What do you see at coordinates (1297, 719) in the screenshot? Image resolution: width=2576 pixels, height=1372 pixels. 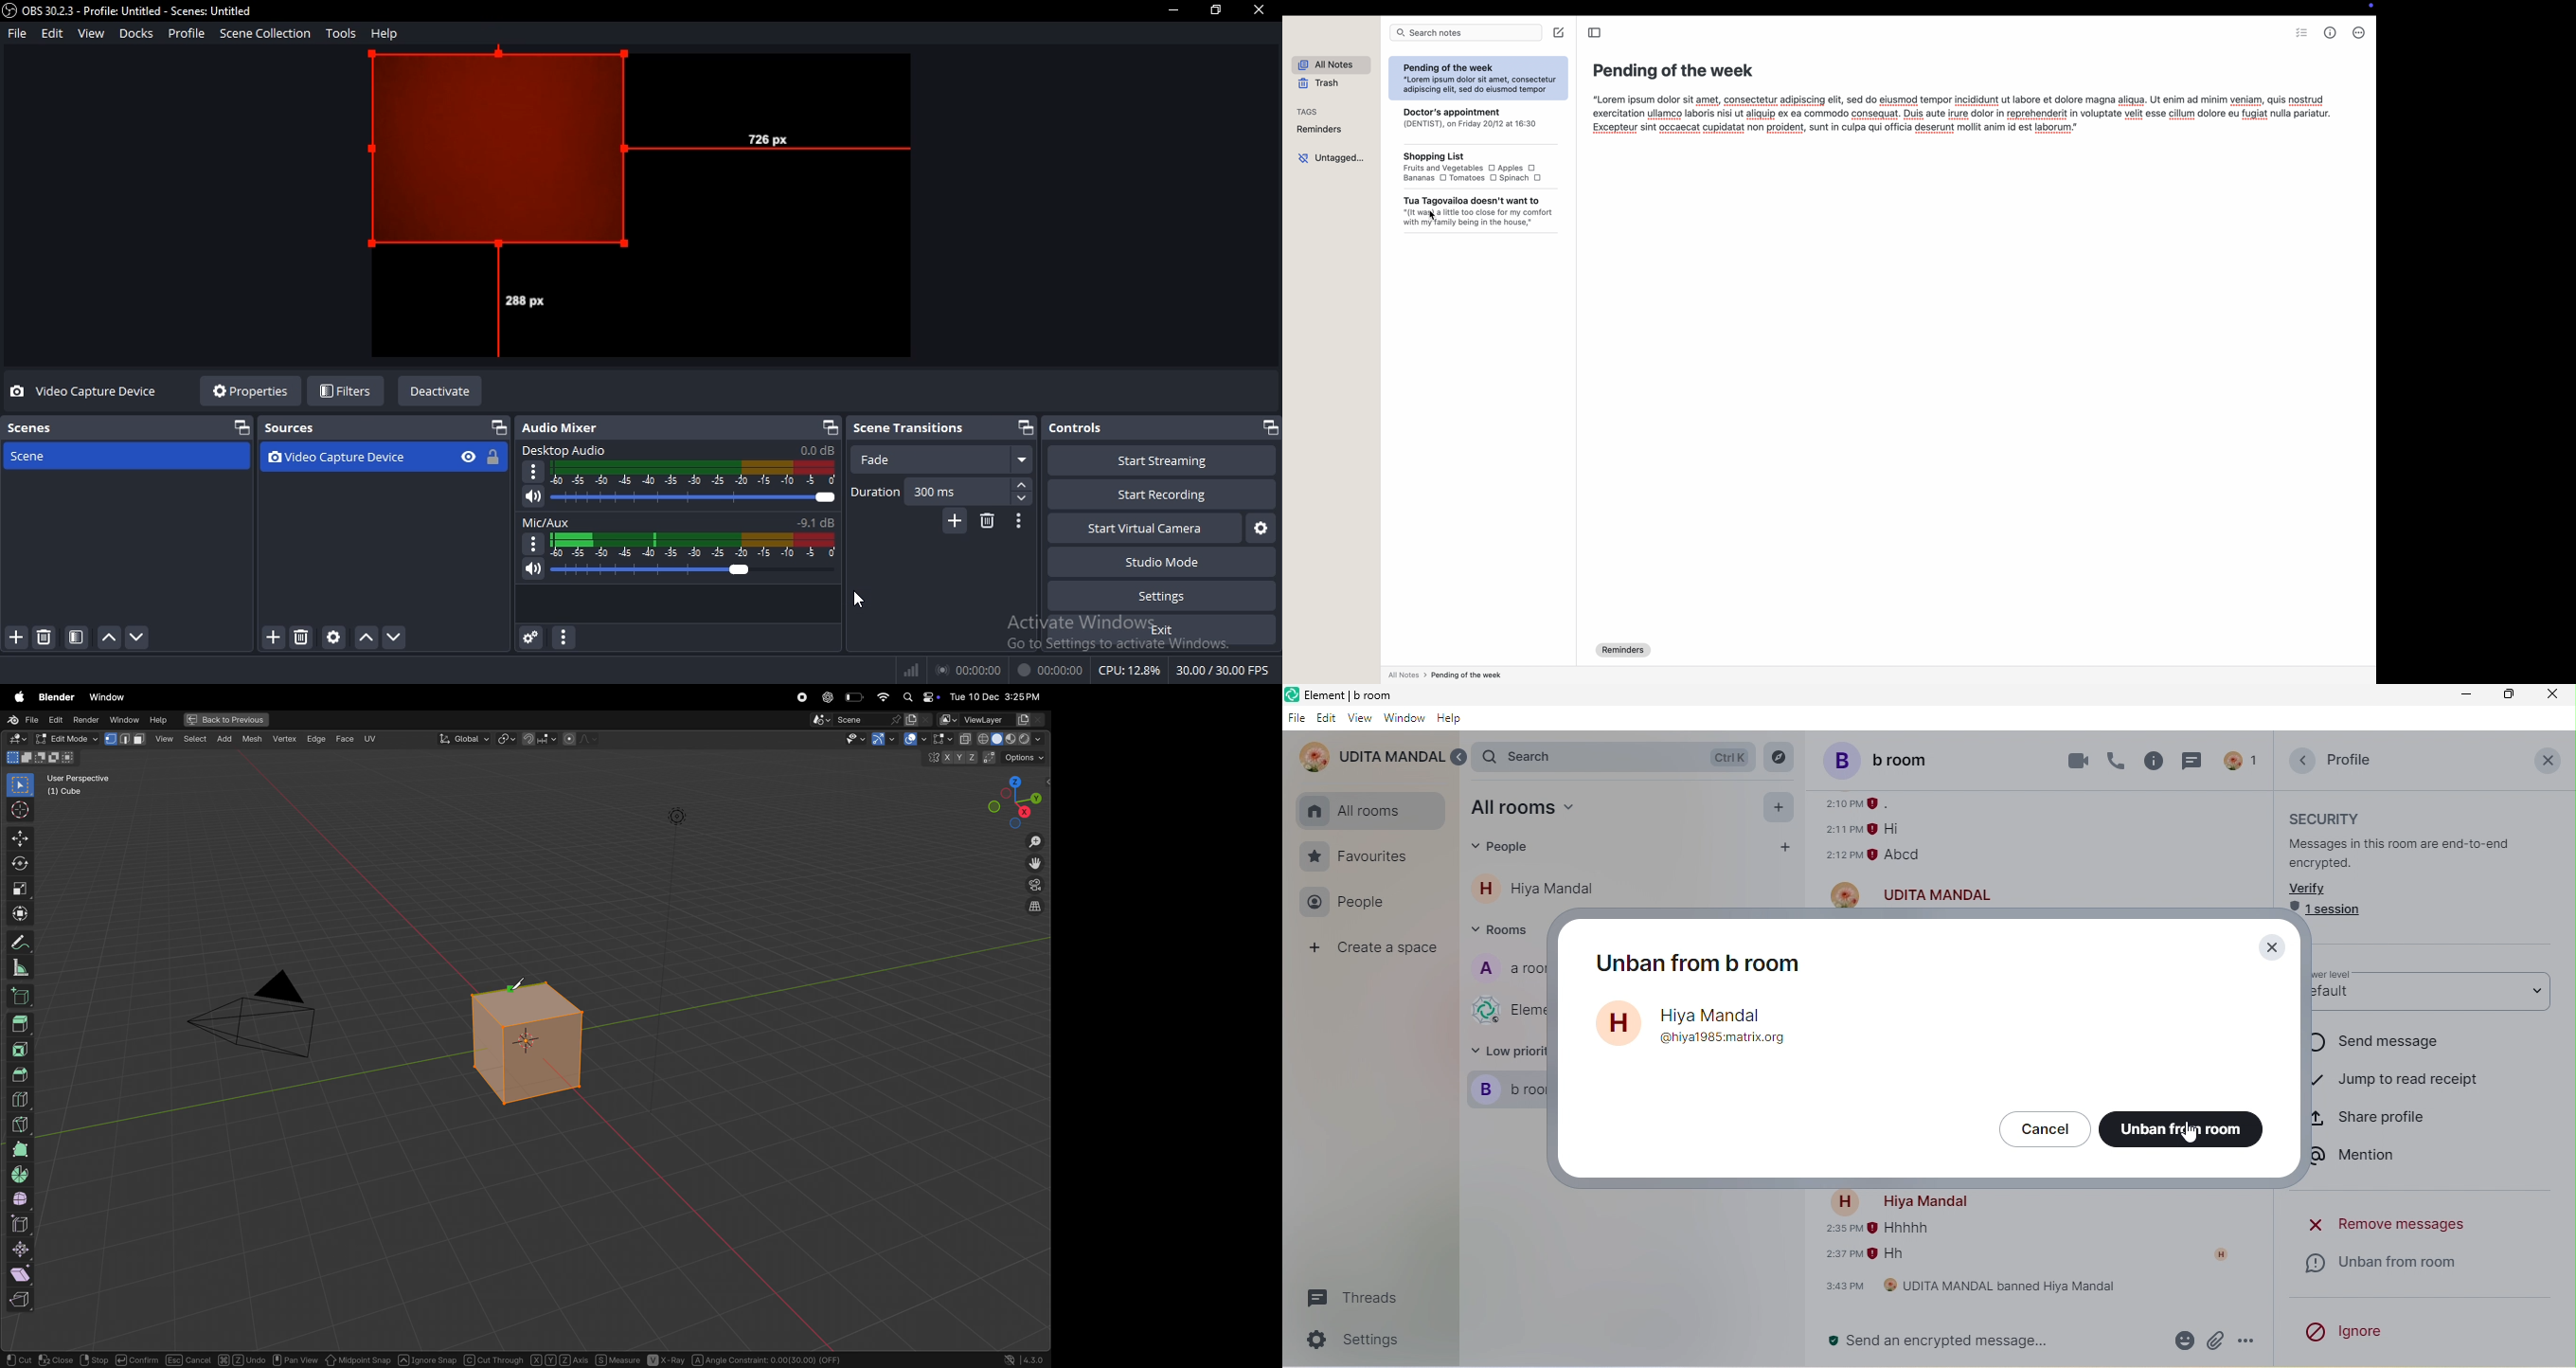 I see `file` at bounding box center [1297, 719].